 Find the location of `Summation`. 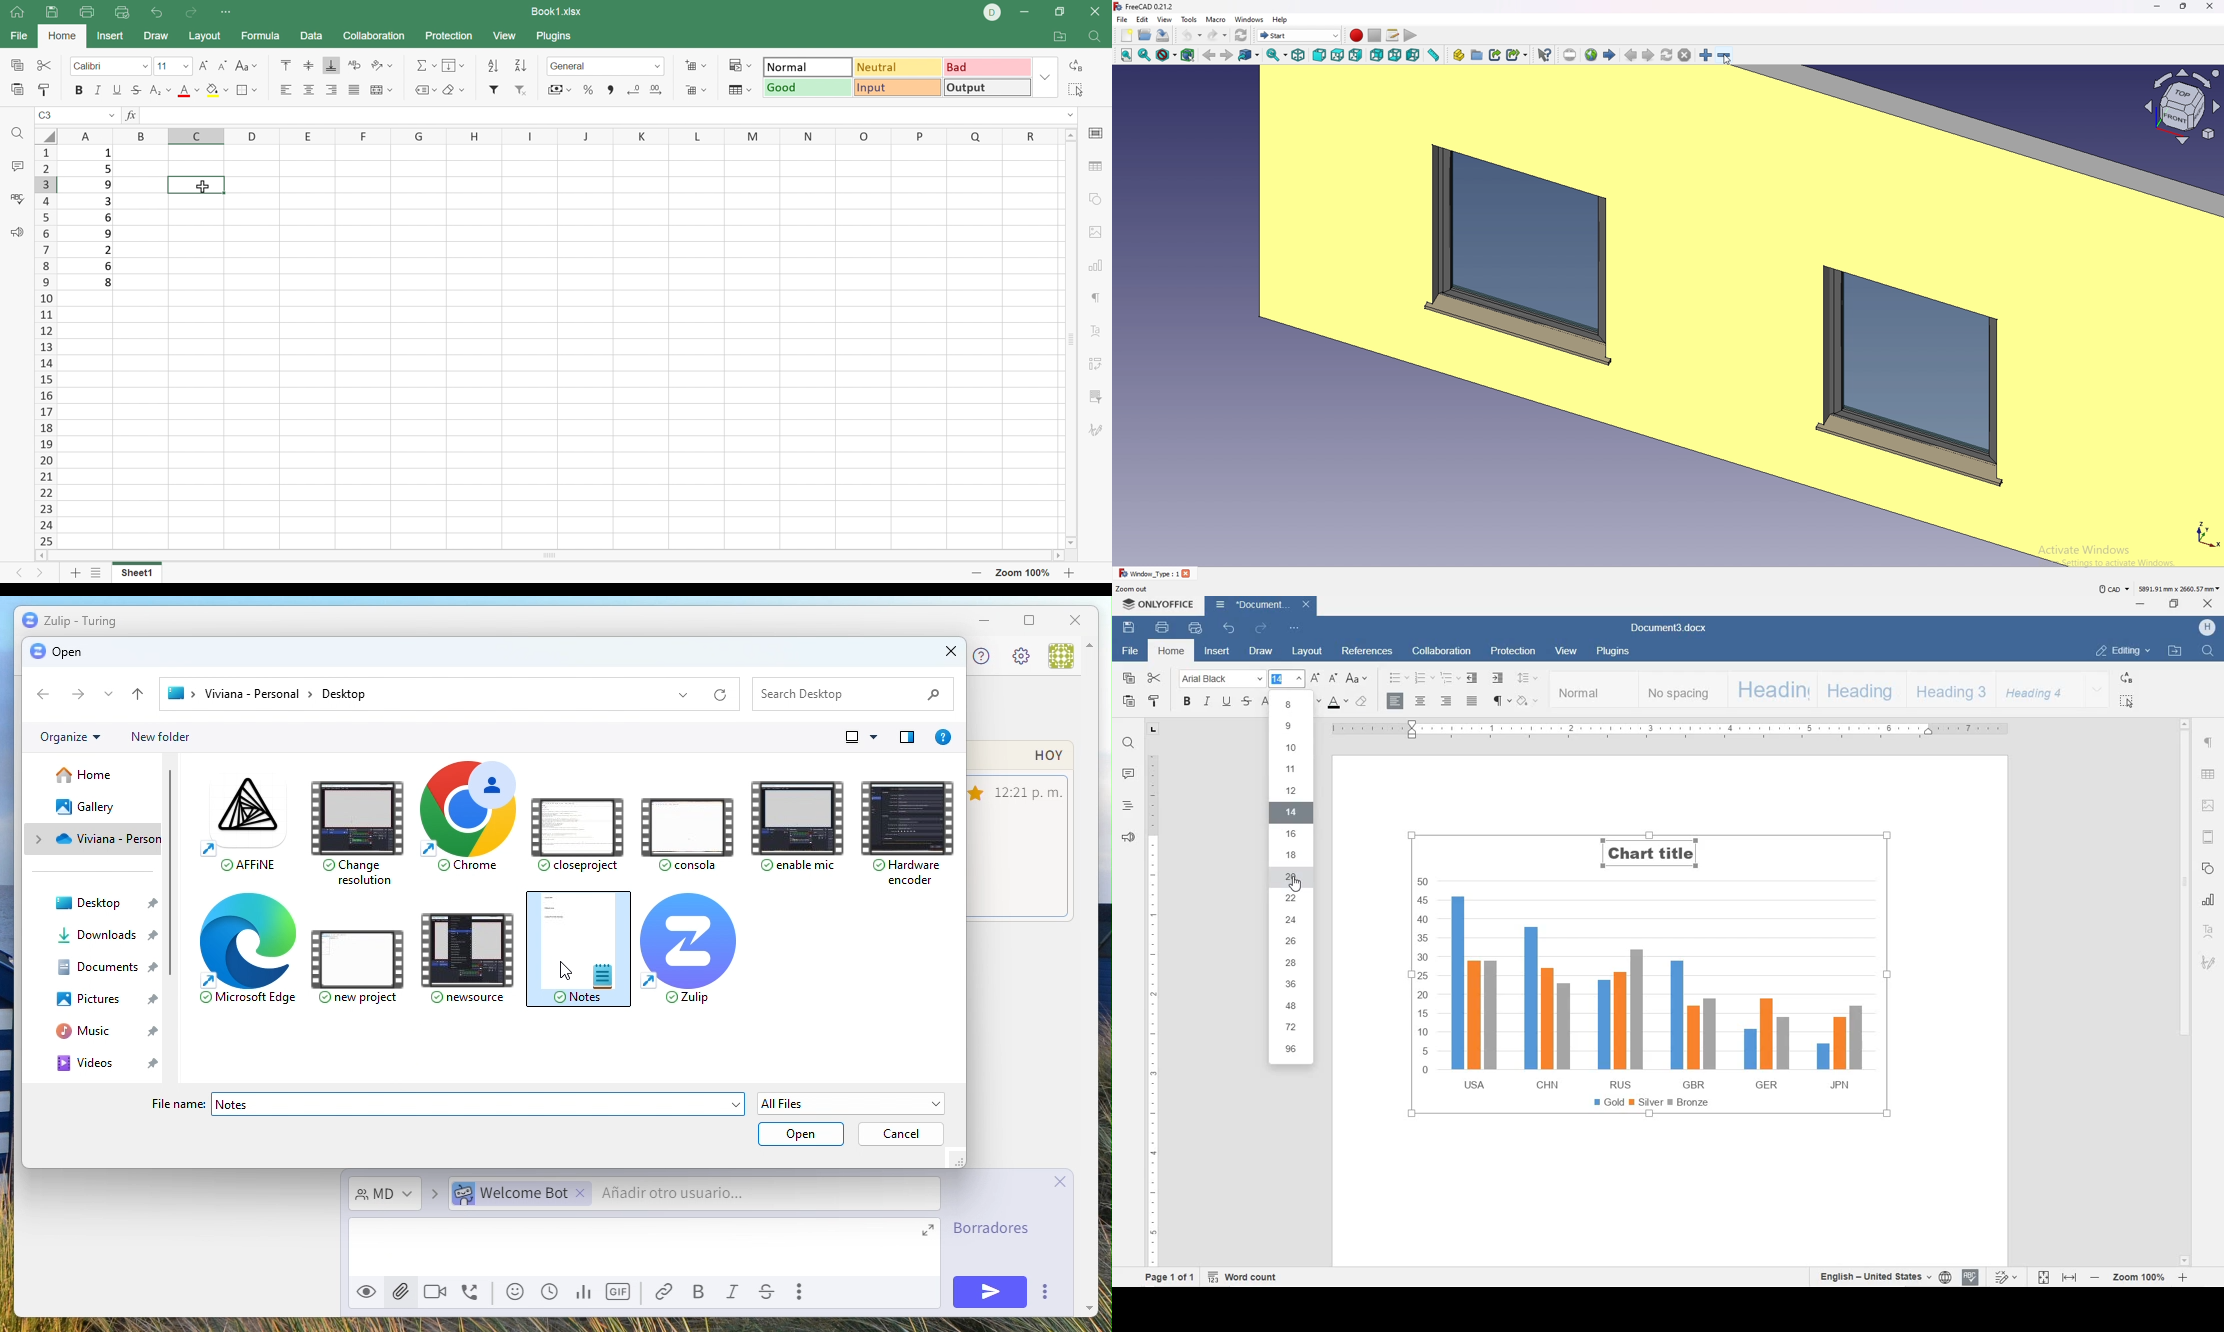

Summation is located at coordinates (426, 65).